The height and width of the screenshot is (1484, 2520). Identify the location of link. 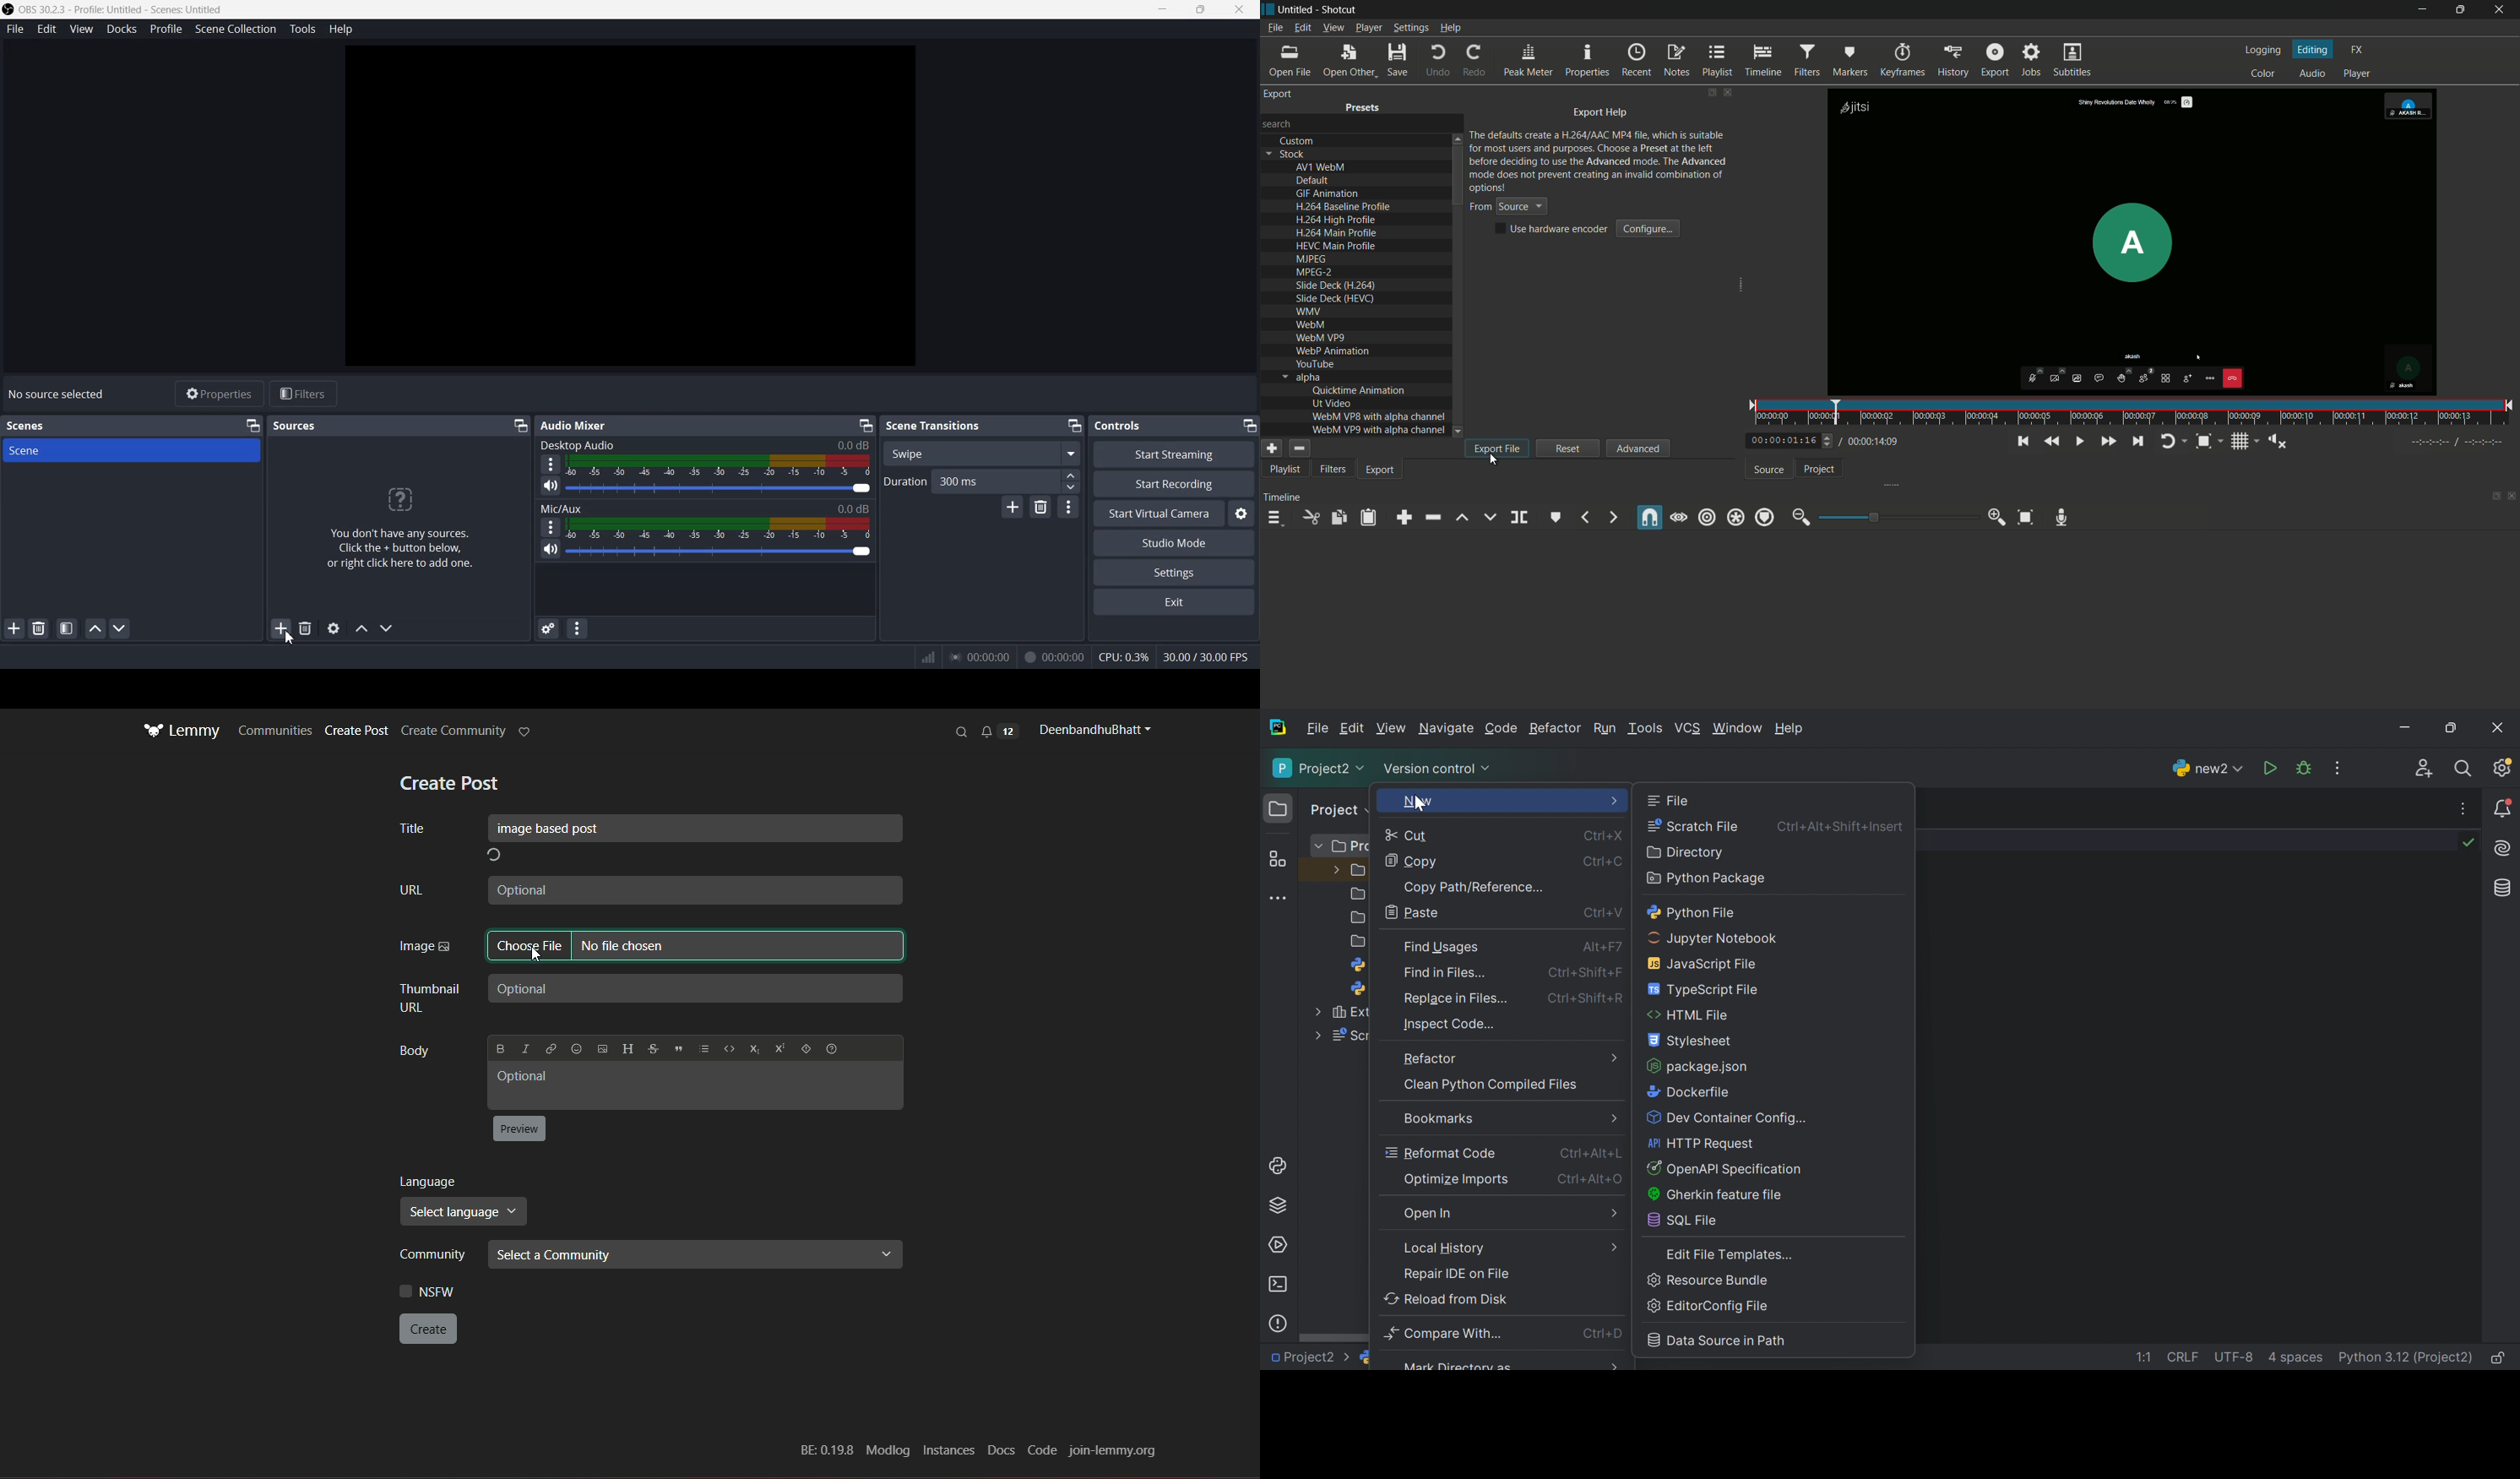
(551, 1046).